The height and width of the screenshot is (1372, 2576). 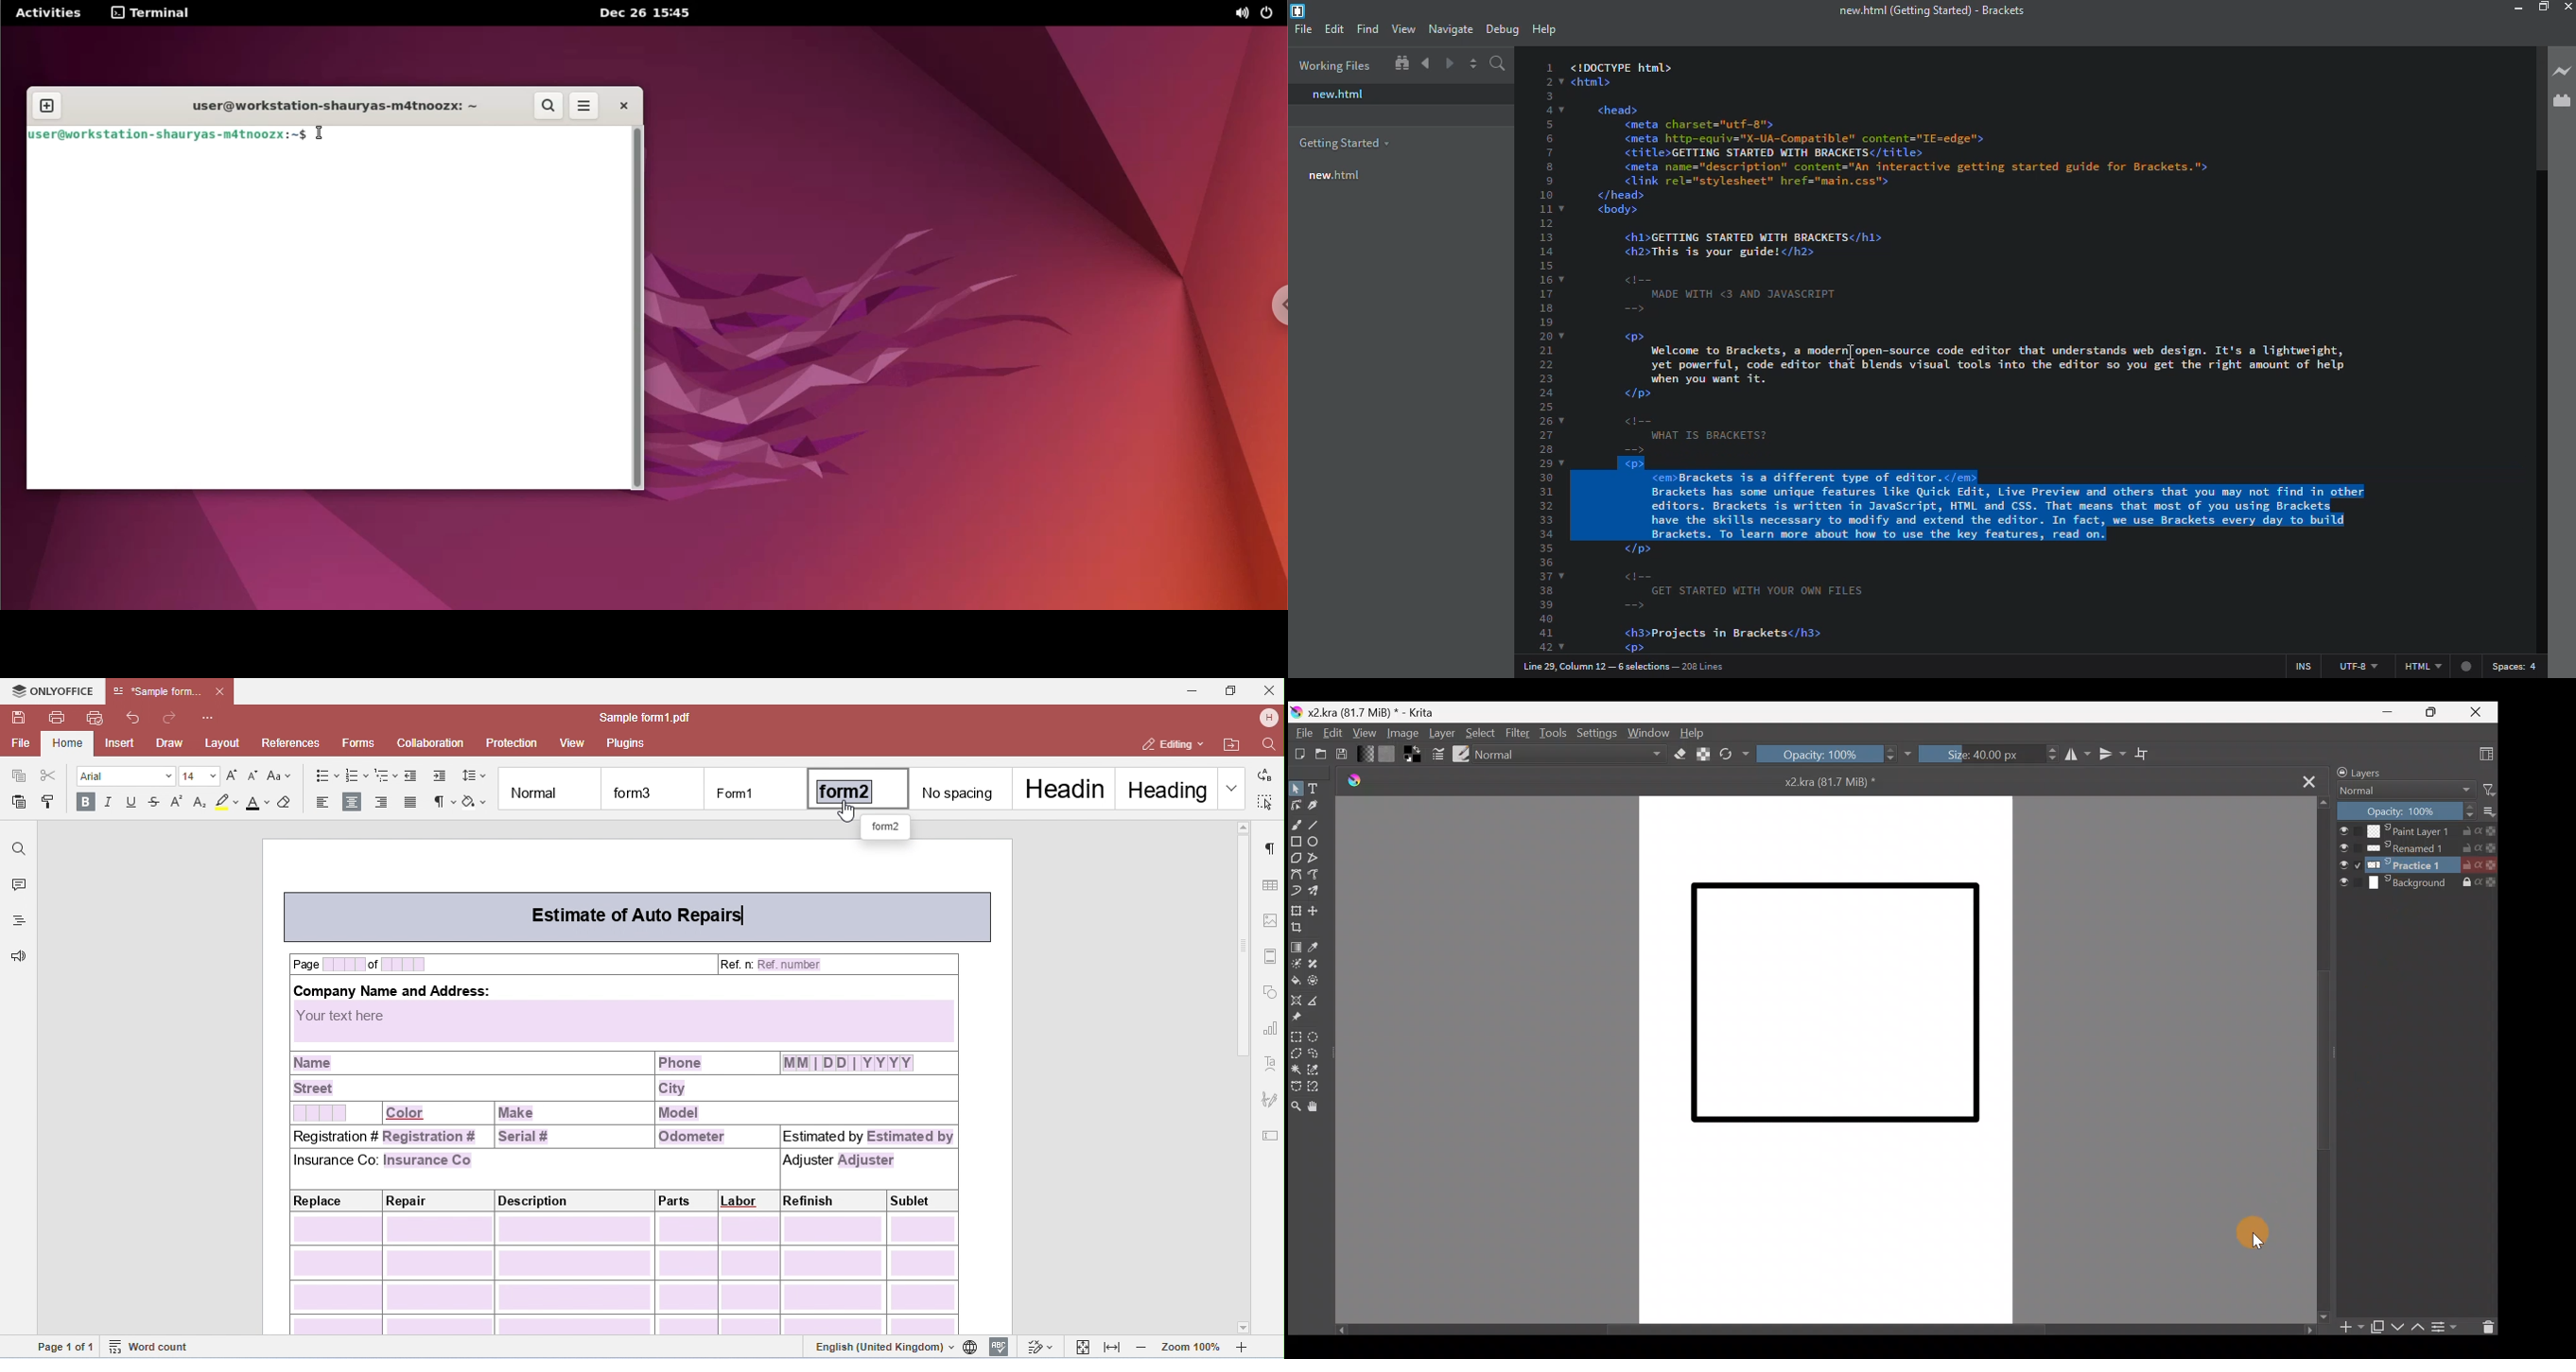 I want to click on Maximize, so click(x=2430, y=711).